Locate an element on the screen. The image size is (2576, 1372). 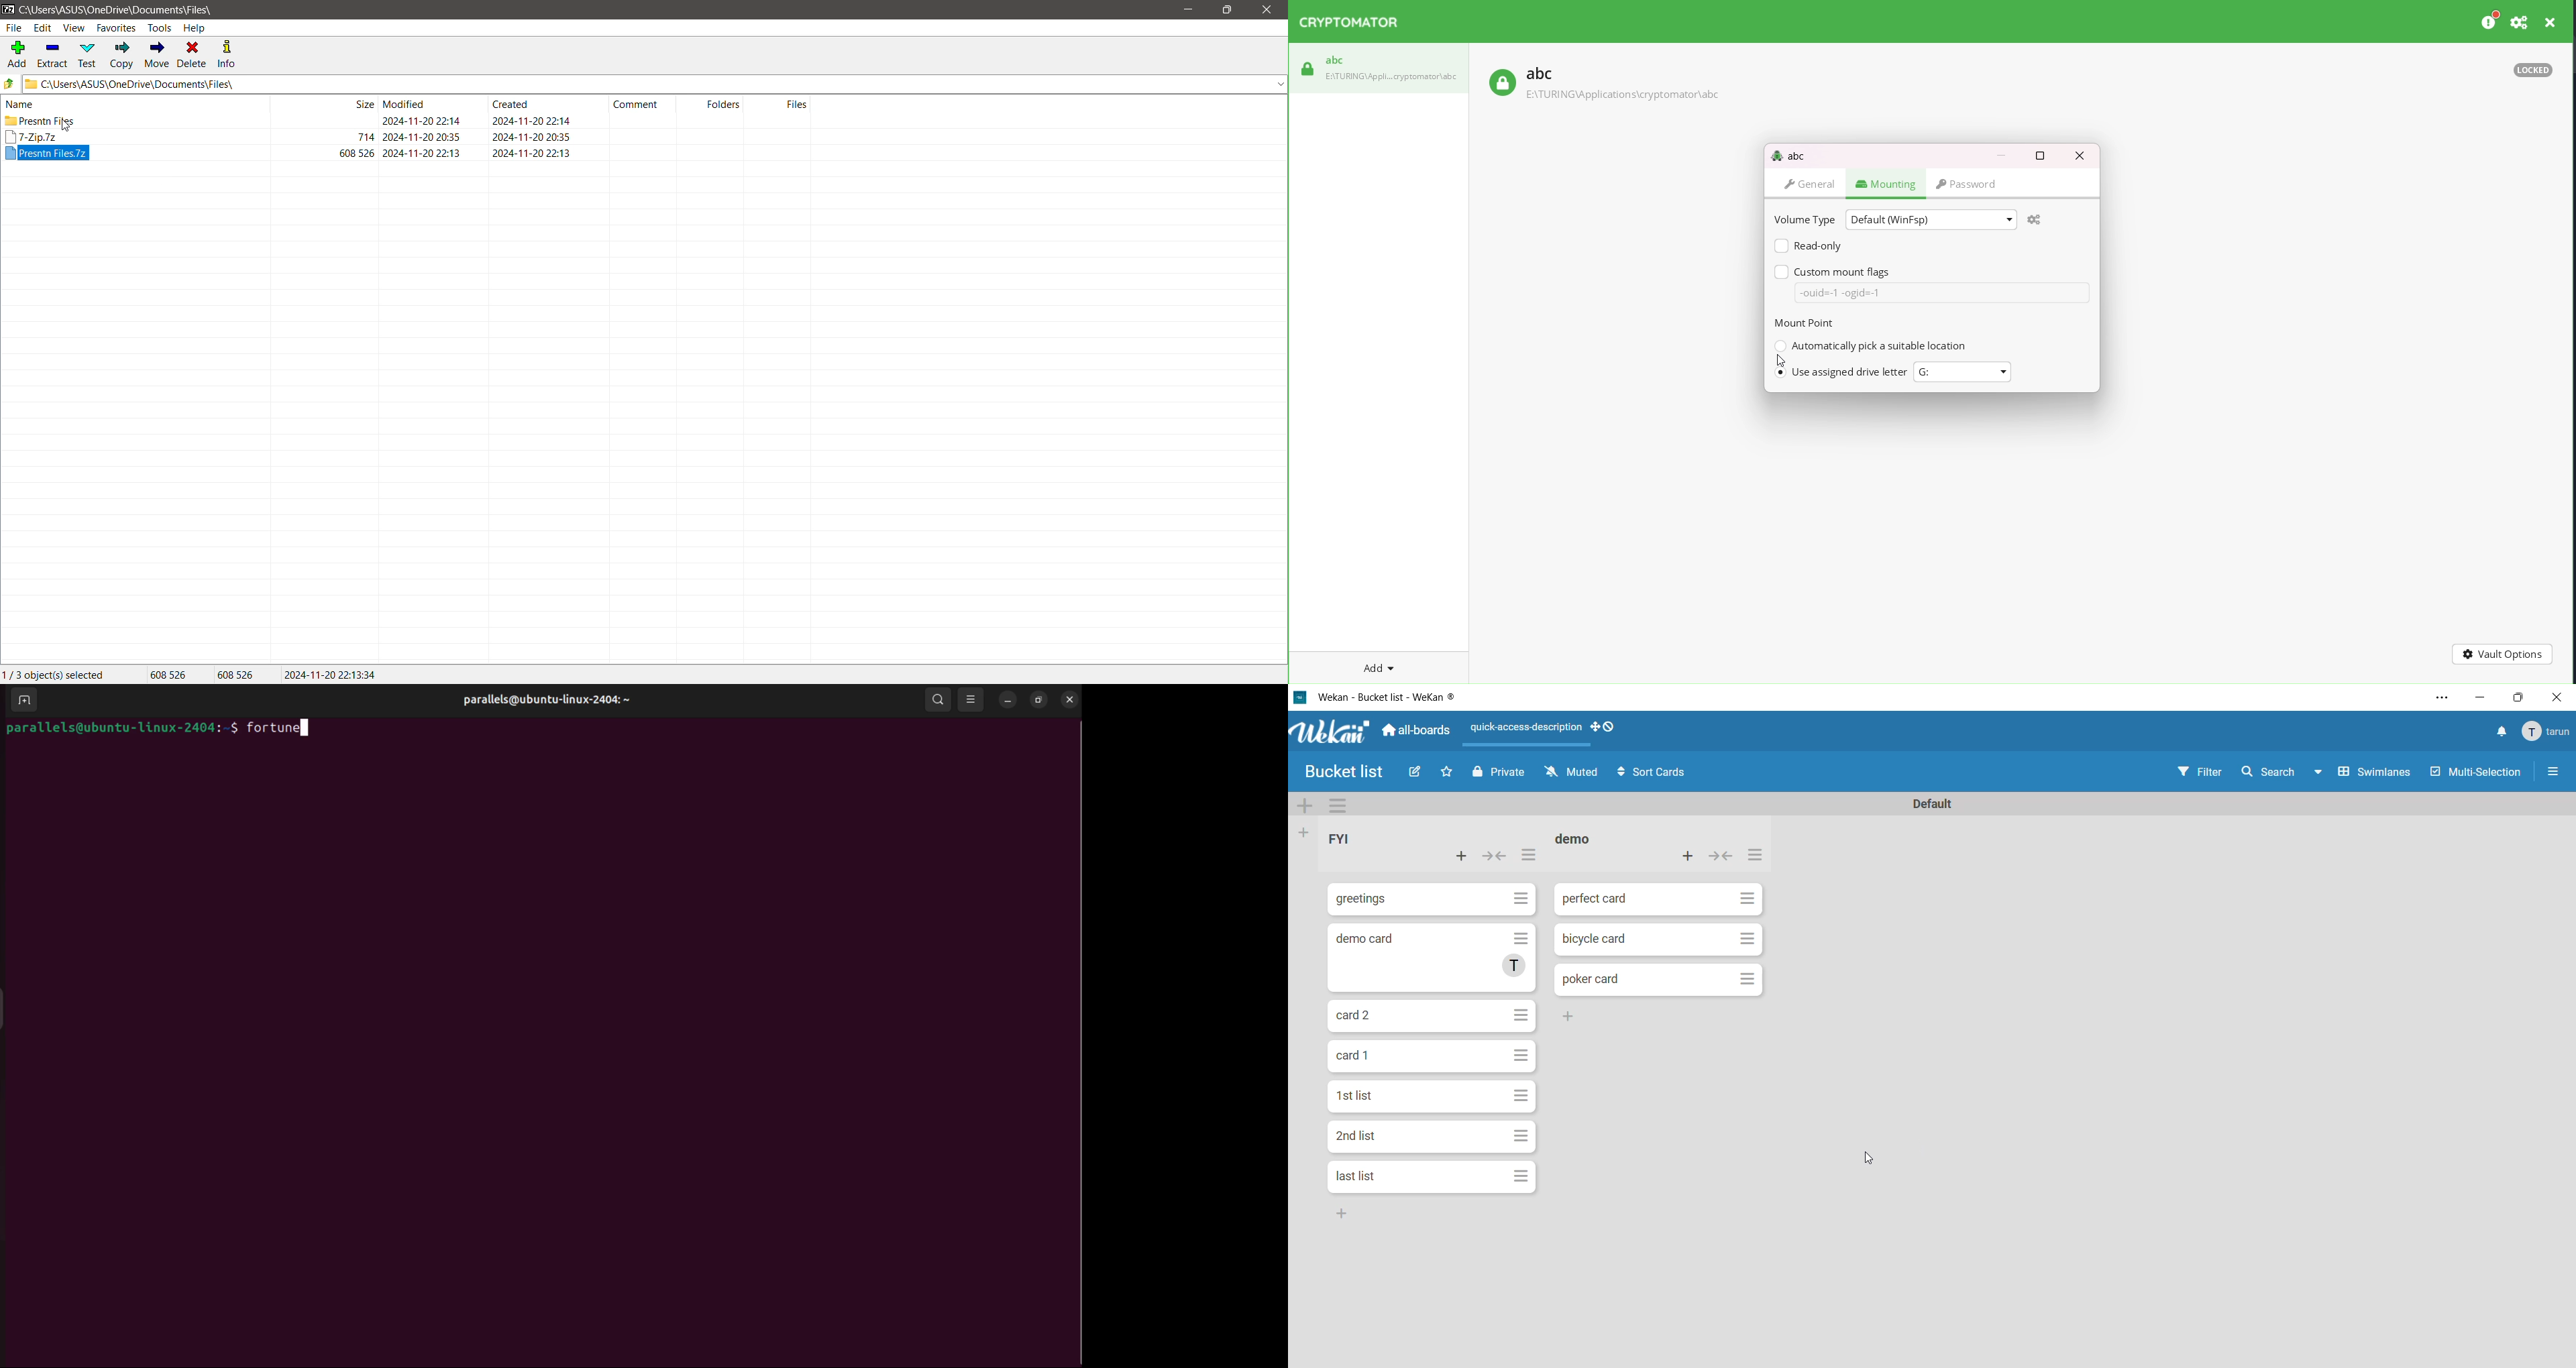
collapse is located at coordinates (1495, 856).